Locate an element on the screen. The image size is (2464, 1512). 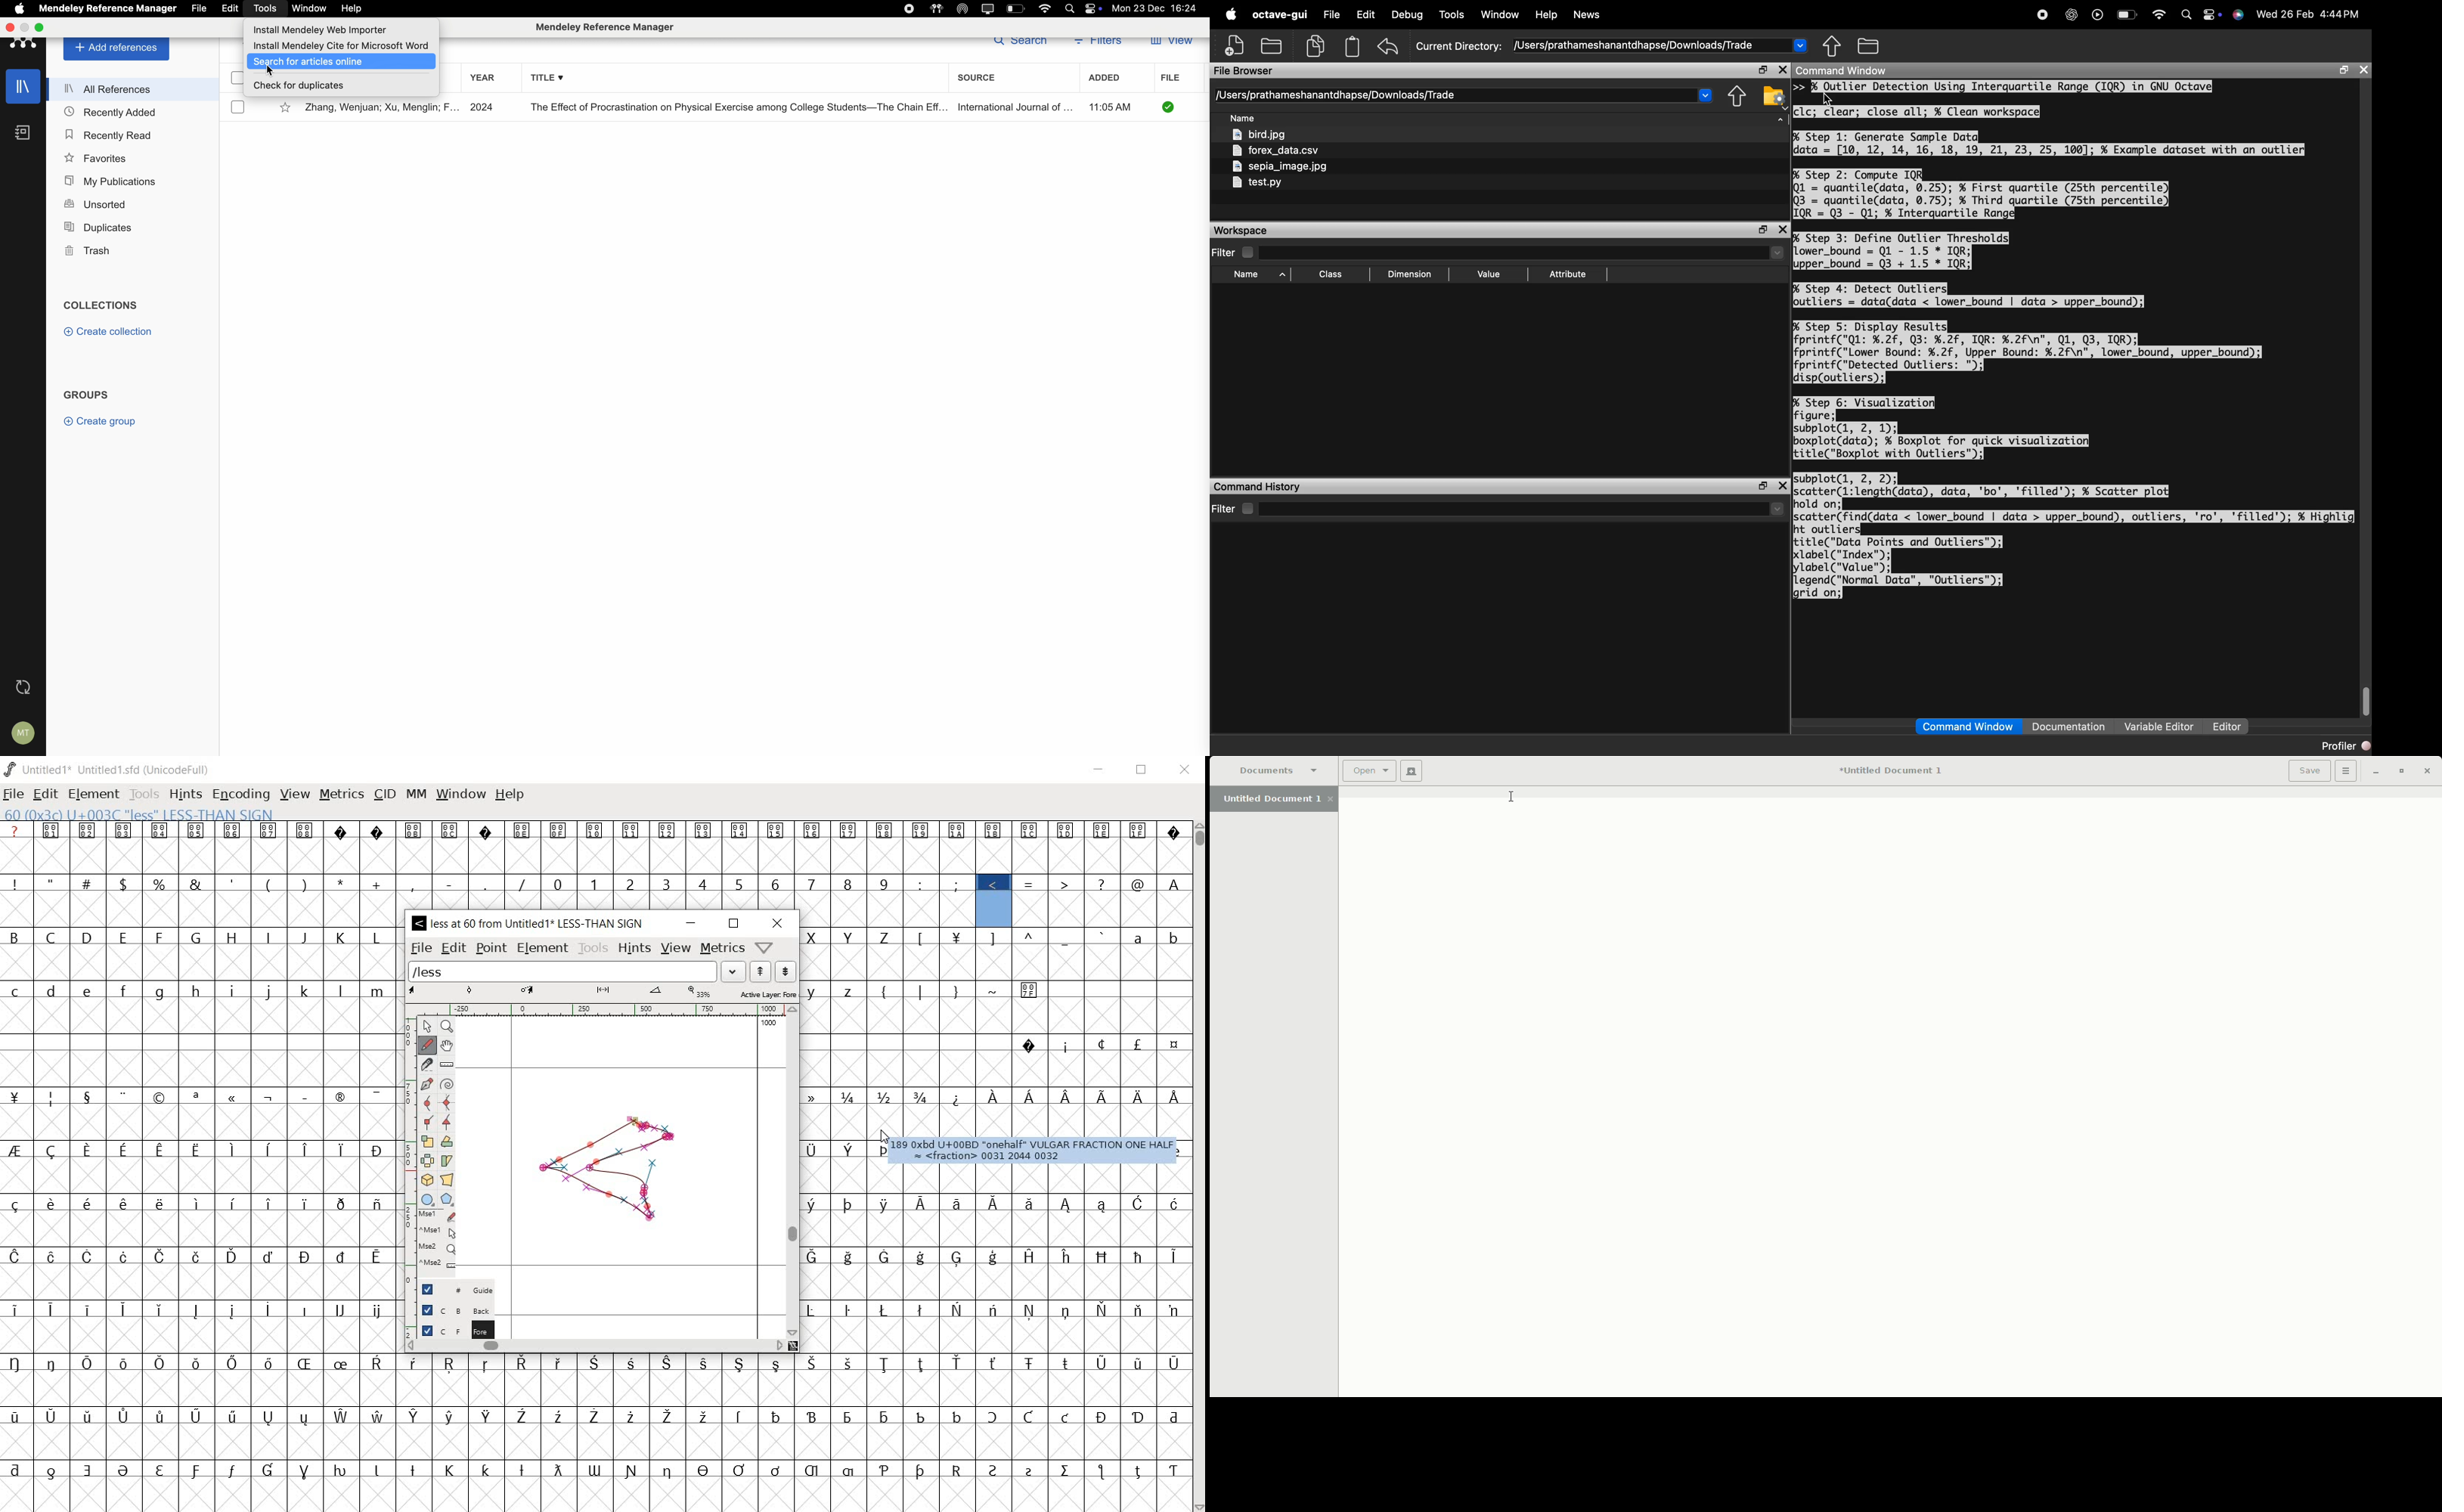
cid is located at coordinates (384, 795).